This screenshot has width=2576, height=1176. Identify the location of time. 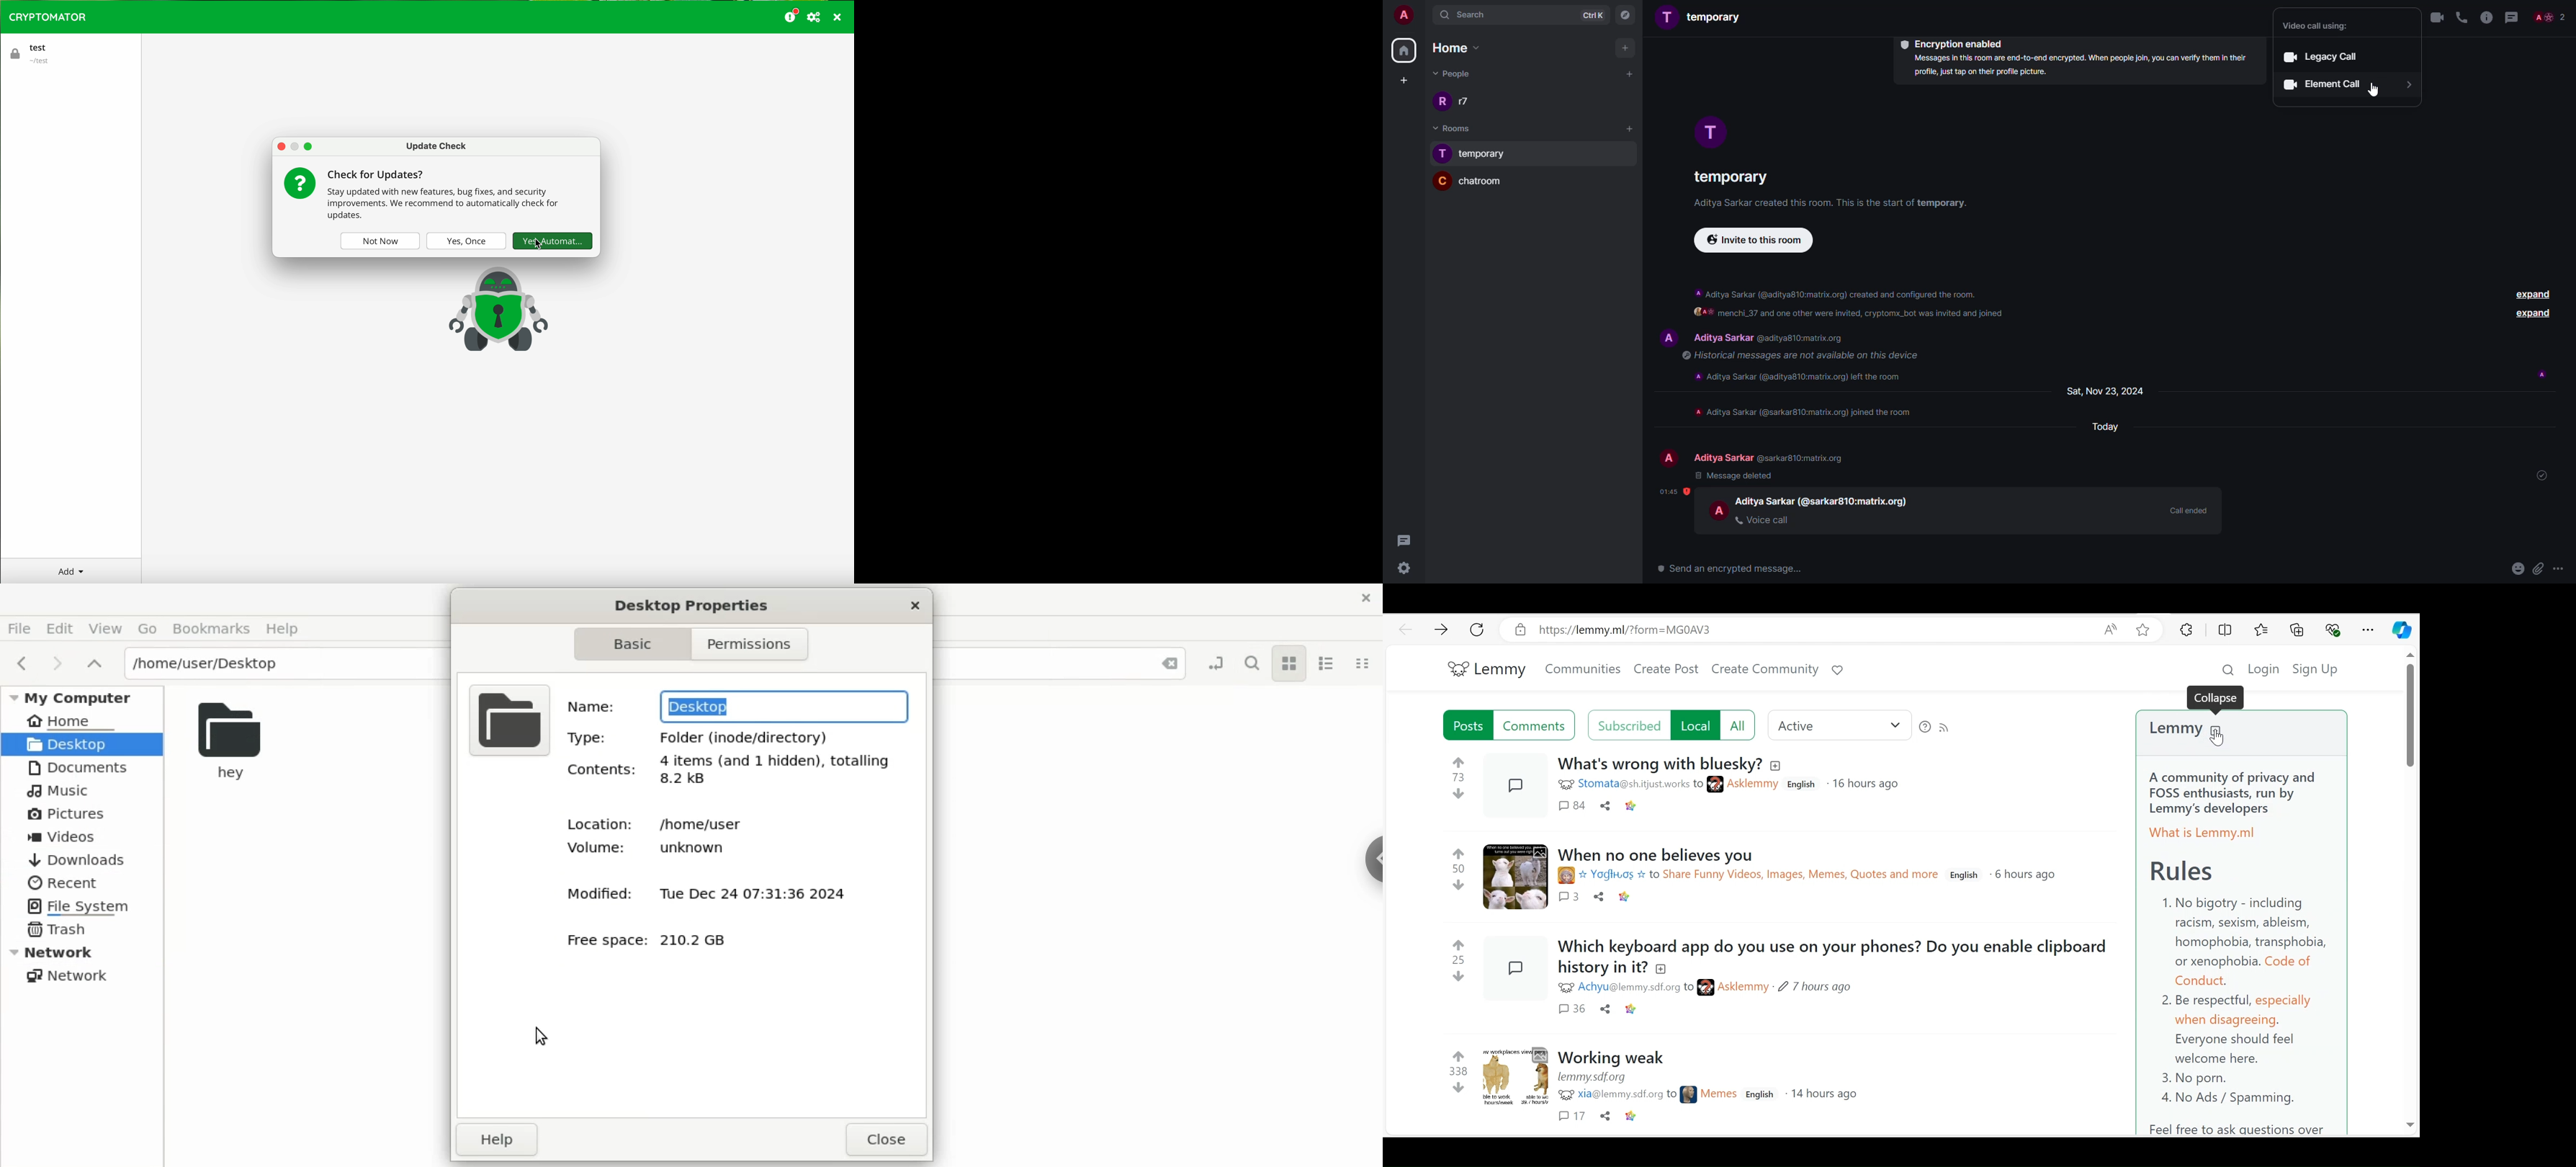
(1676, 491).